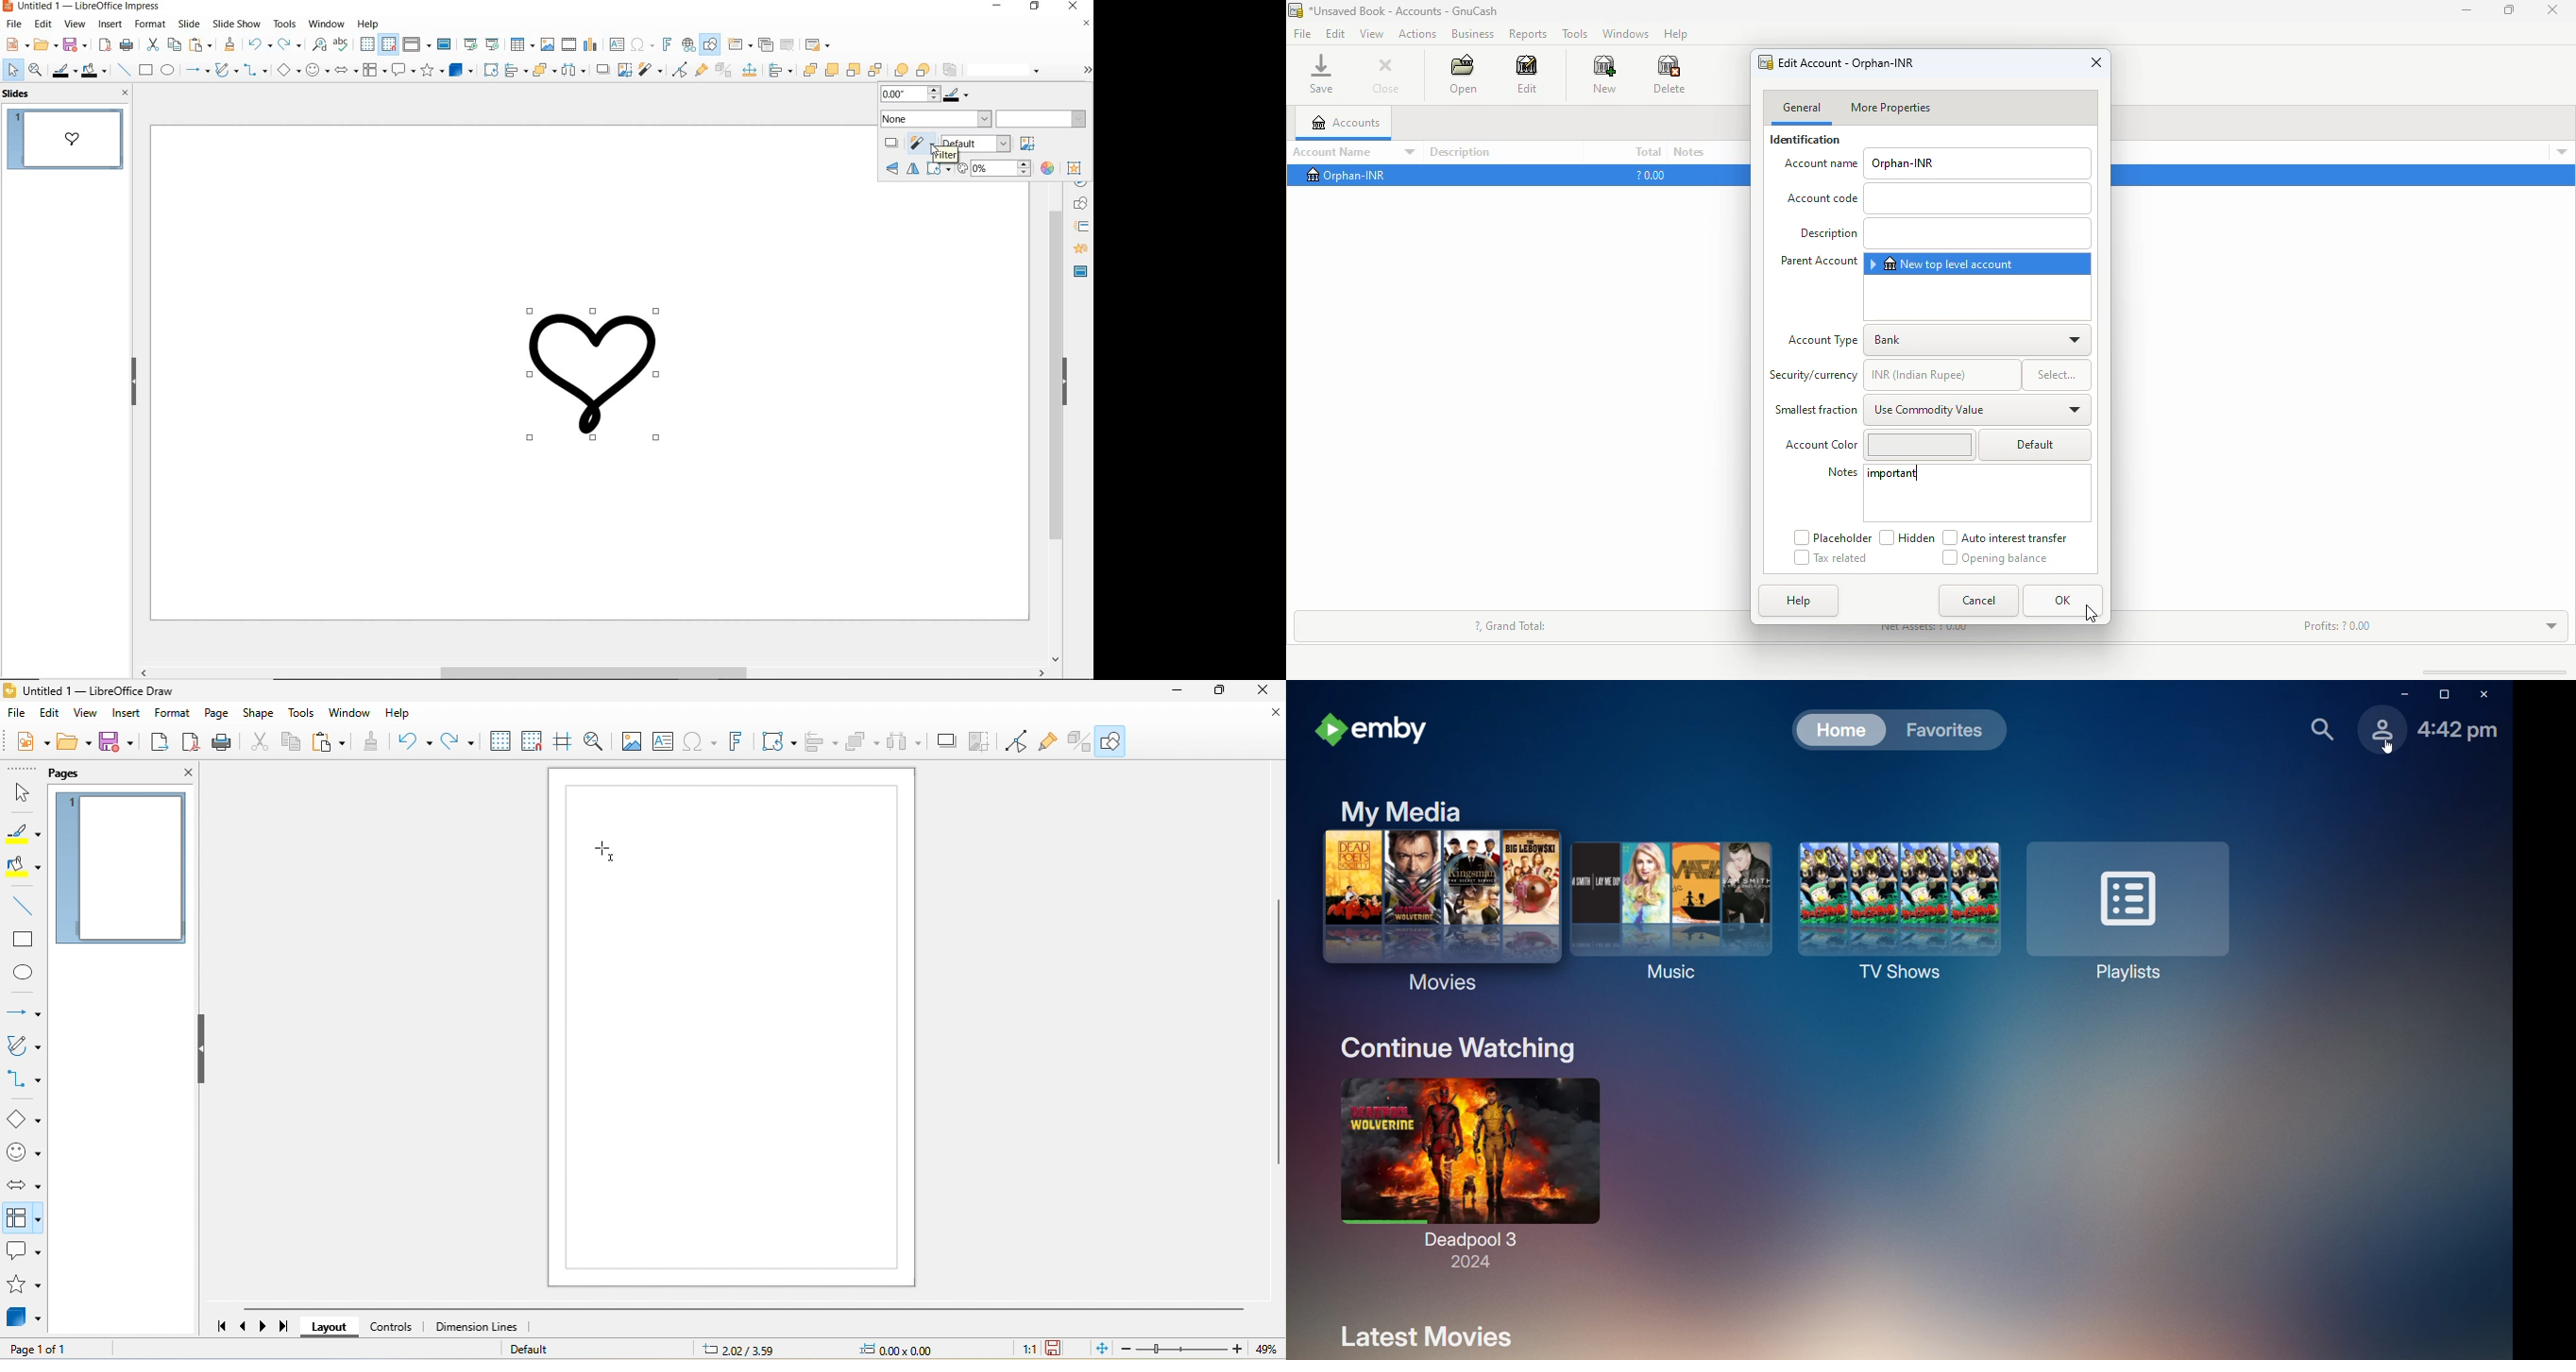 This screenshot has height=1372, width=2576. What do you see at coordinates (83, 7) in the screenshot?
I see `Untitled 1 - LibreOffice Impress` at bounding box center [83, 7].